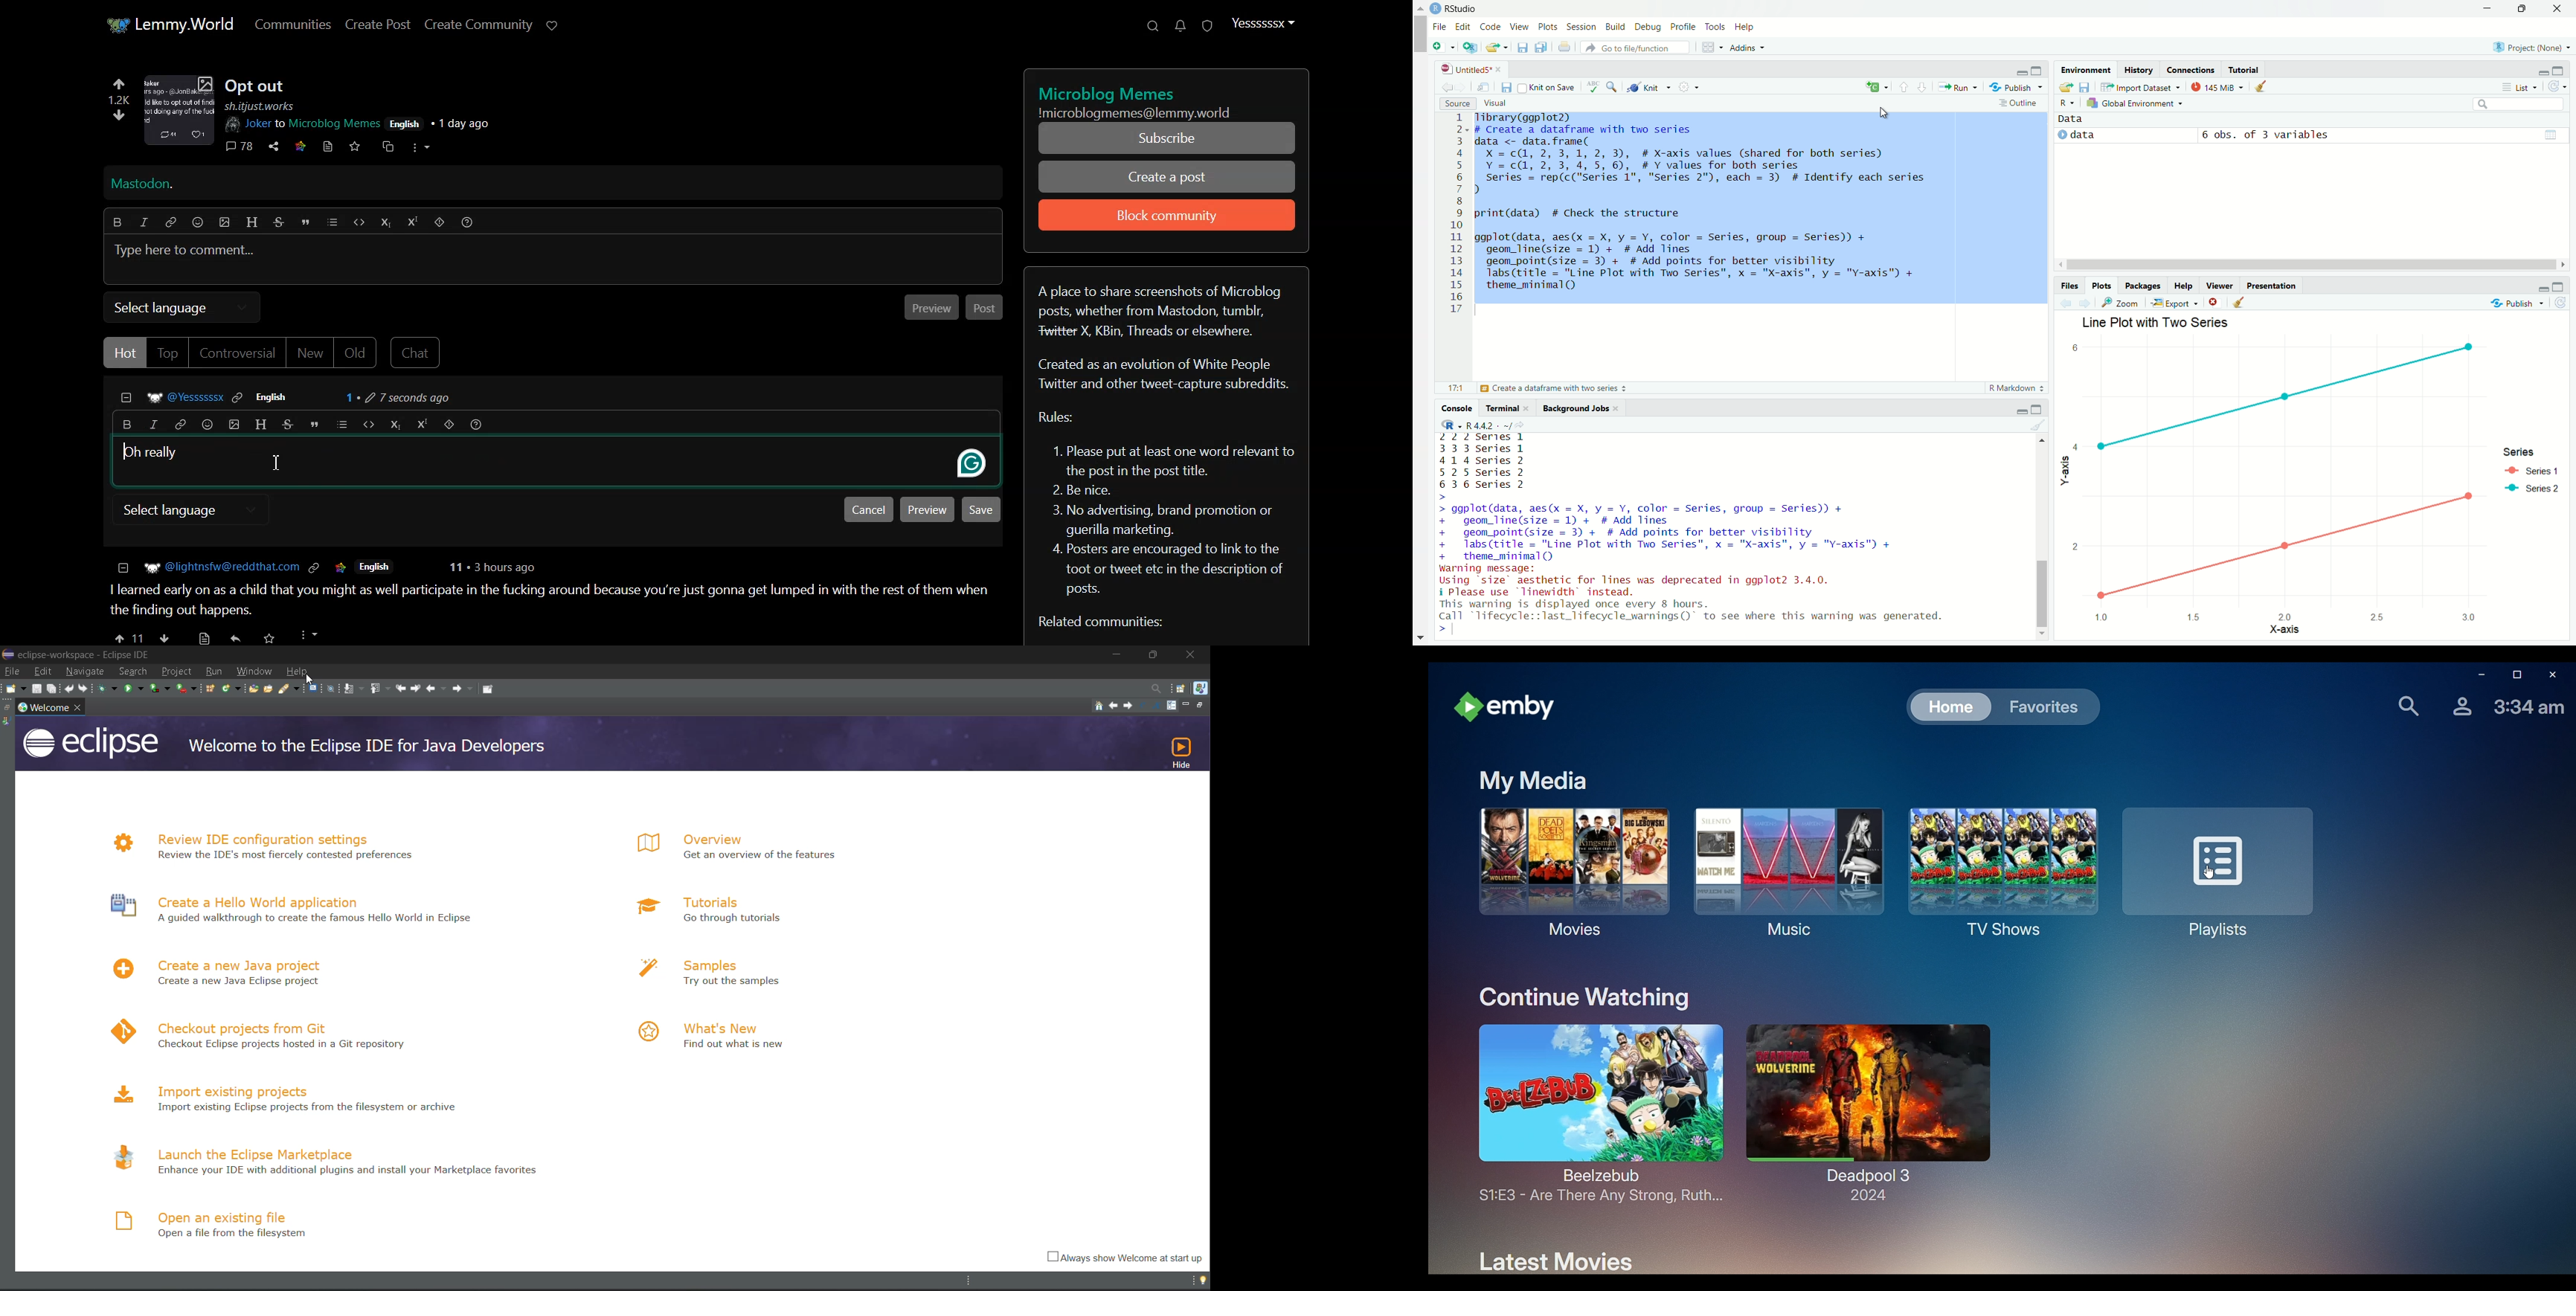  What do you see at coordinates (2066, 88) in the screenshot?
I see `Load workspace` at bounding box center [2066, 88].